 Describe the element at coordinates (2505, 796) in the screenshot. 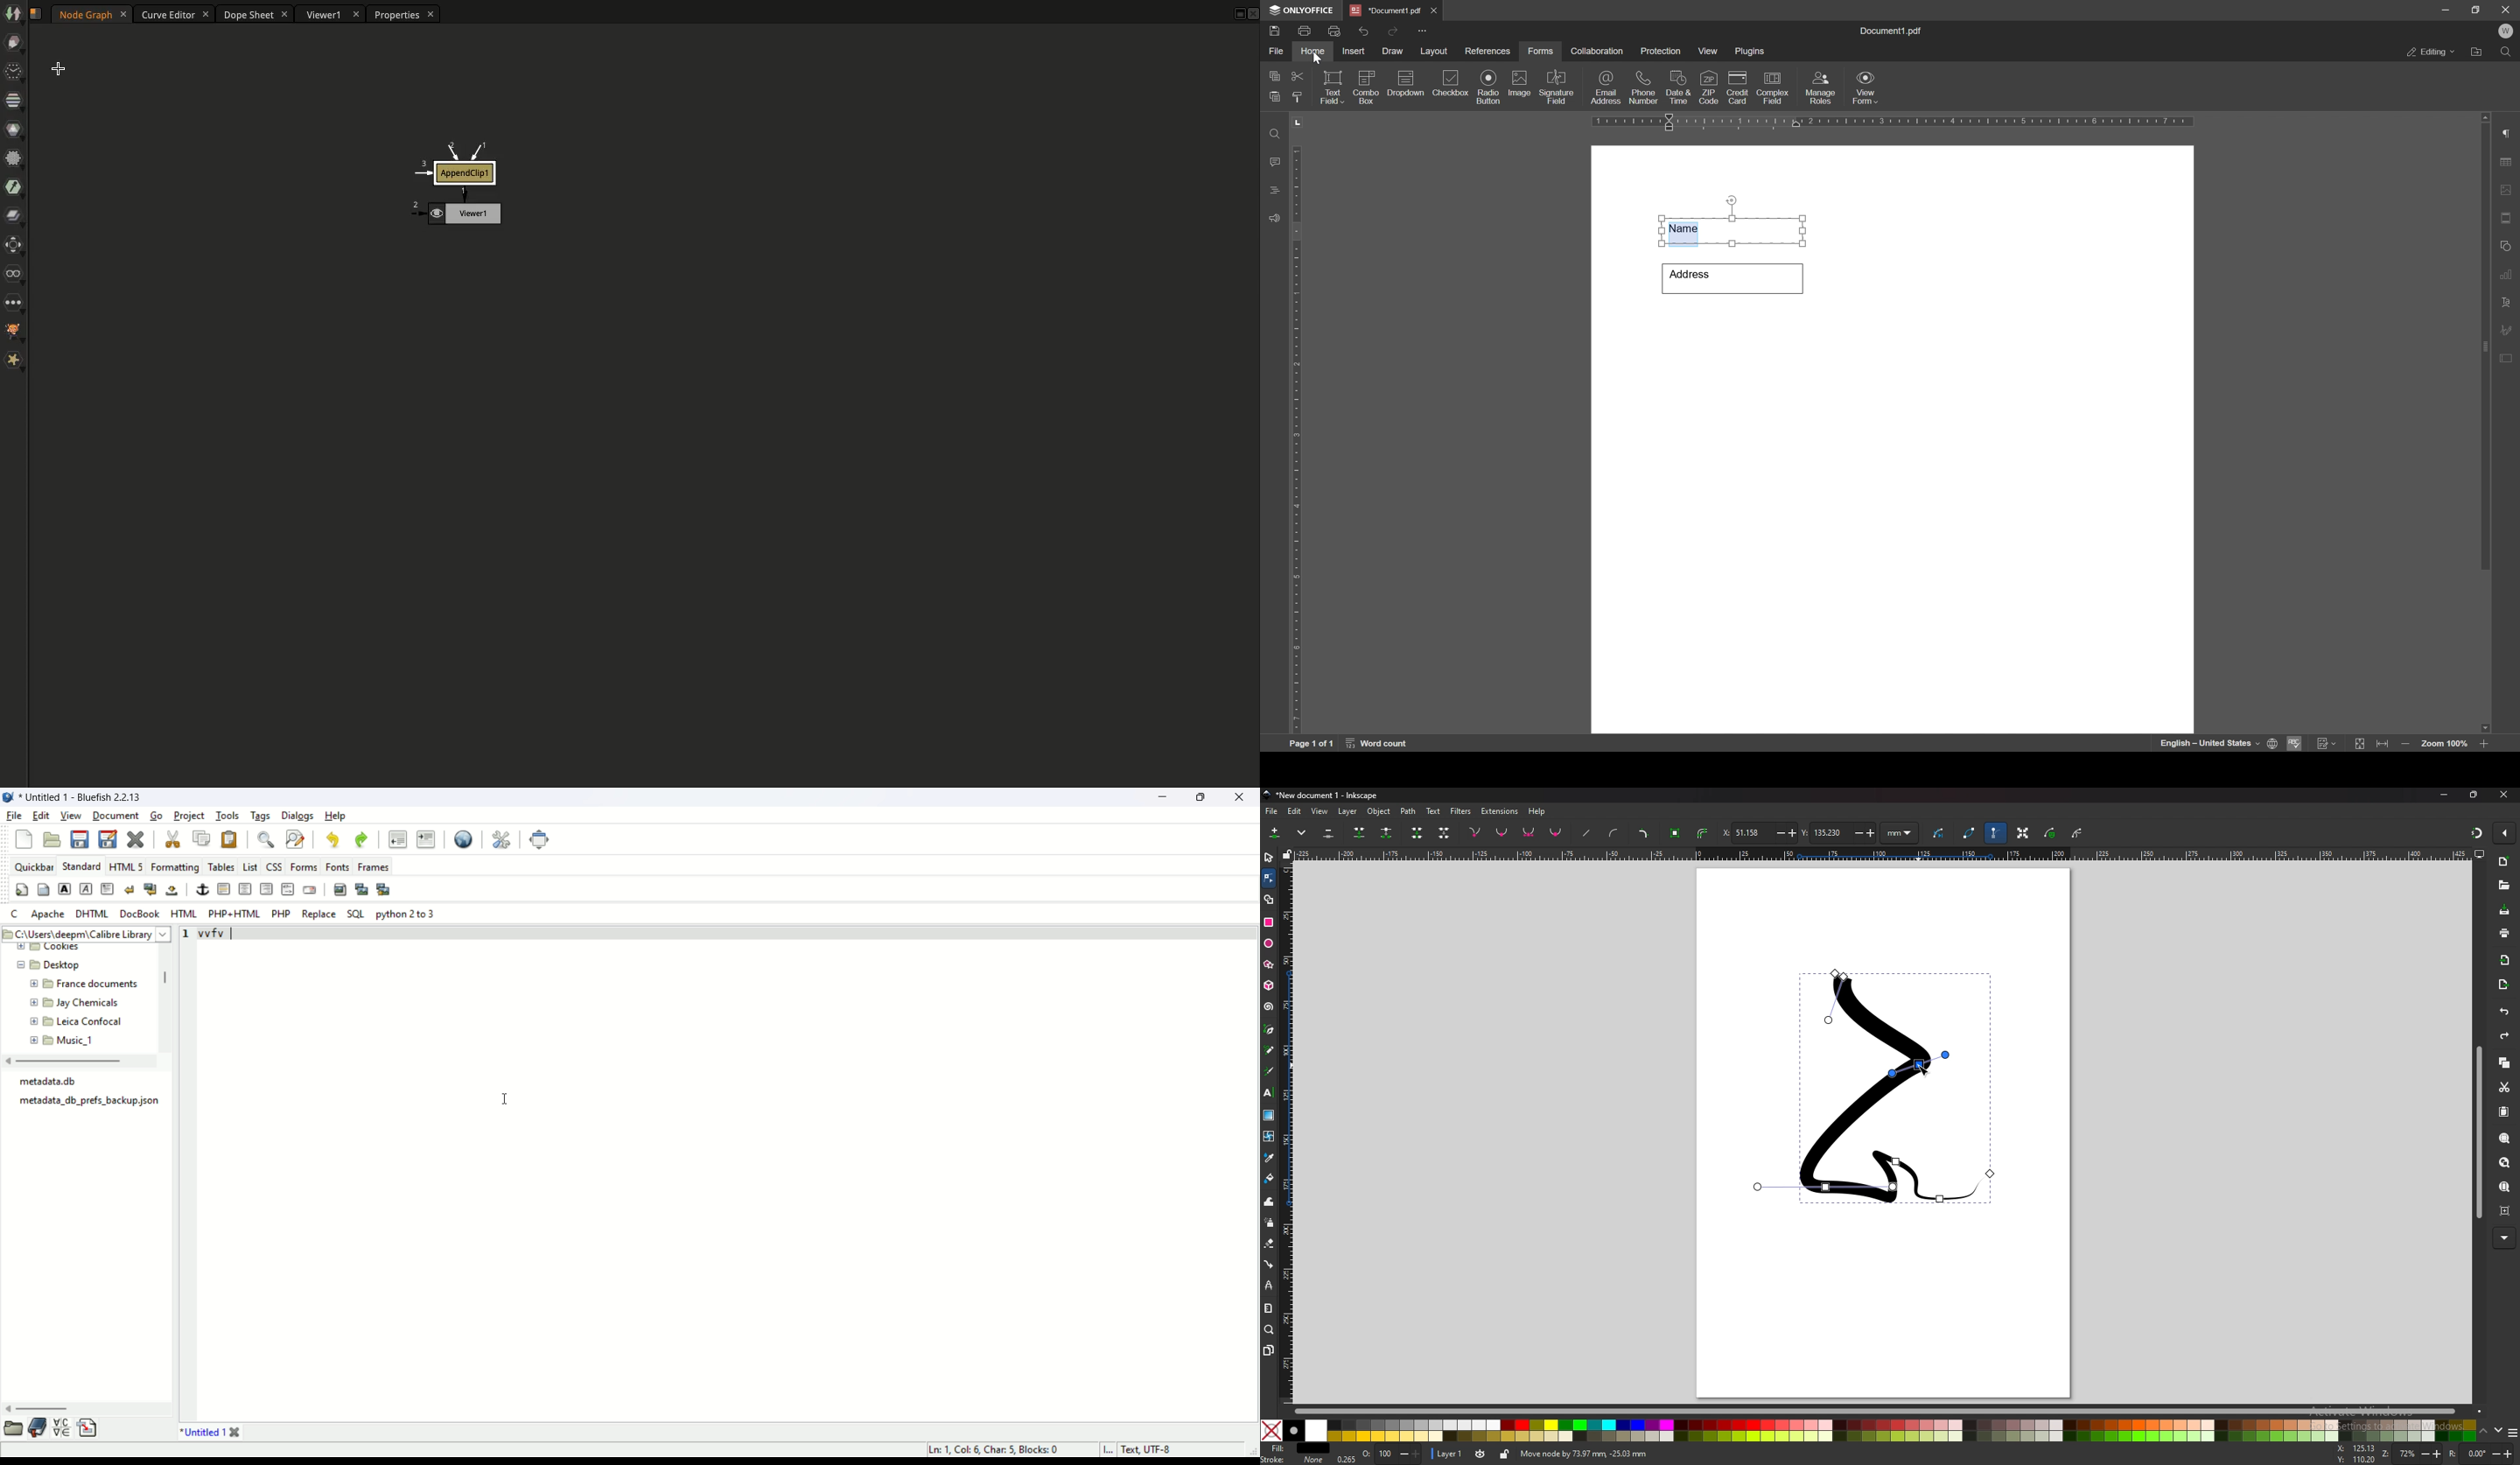

I see `close` at that location.